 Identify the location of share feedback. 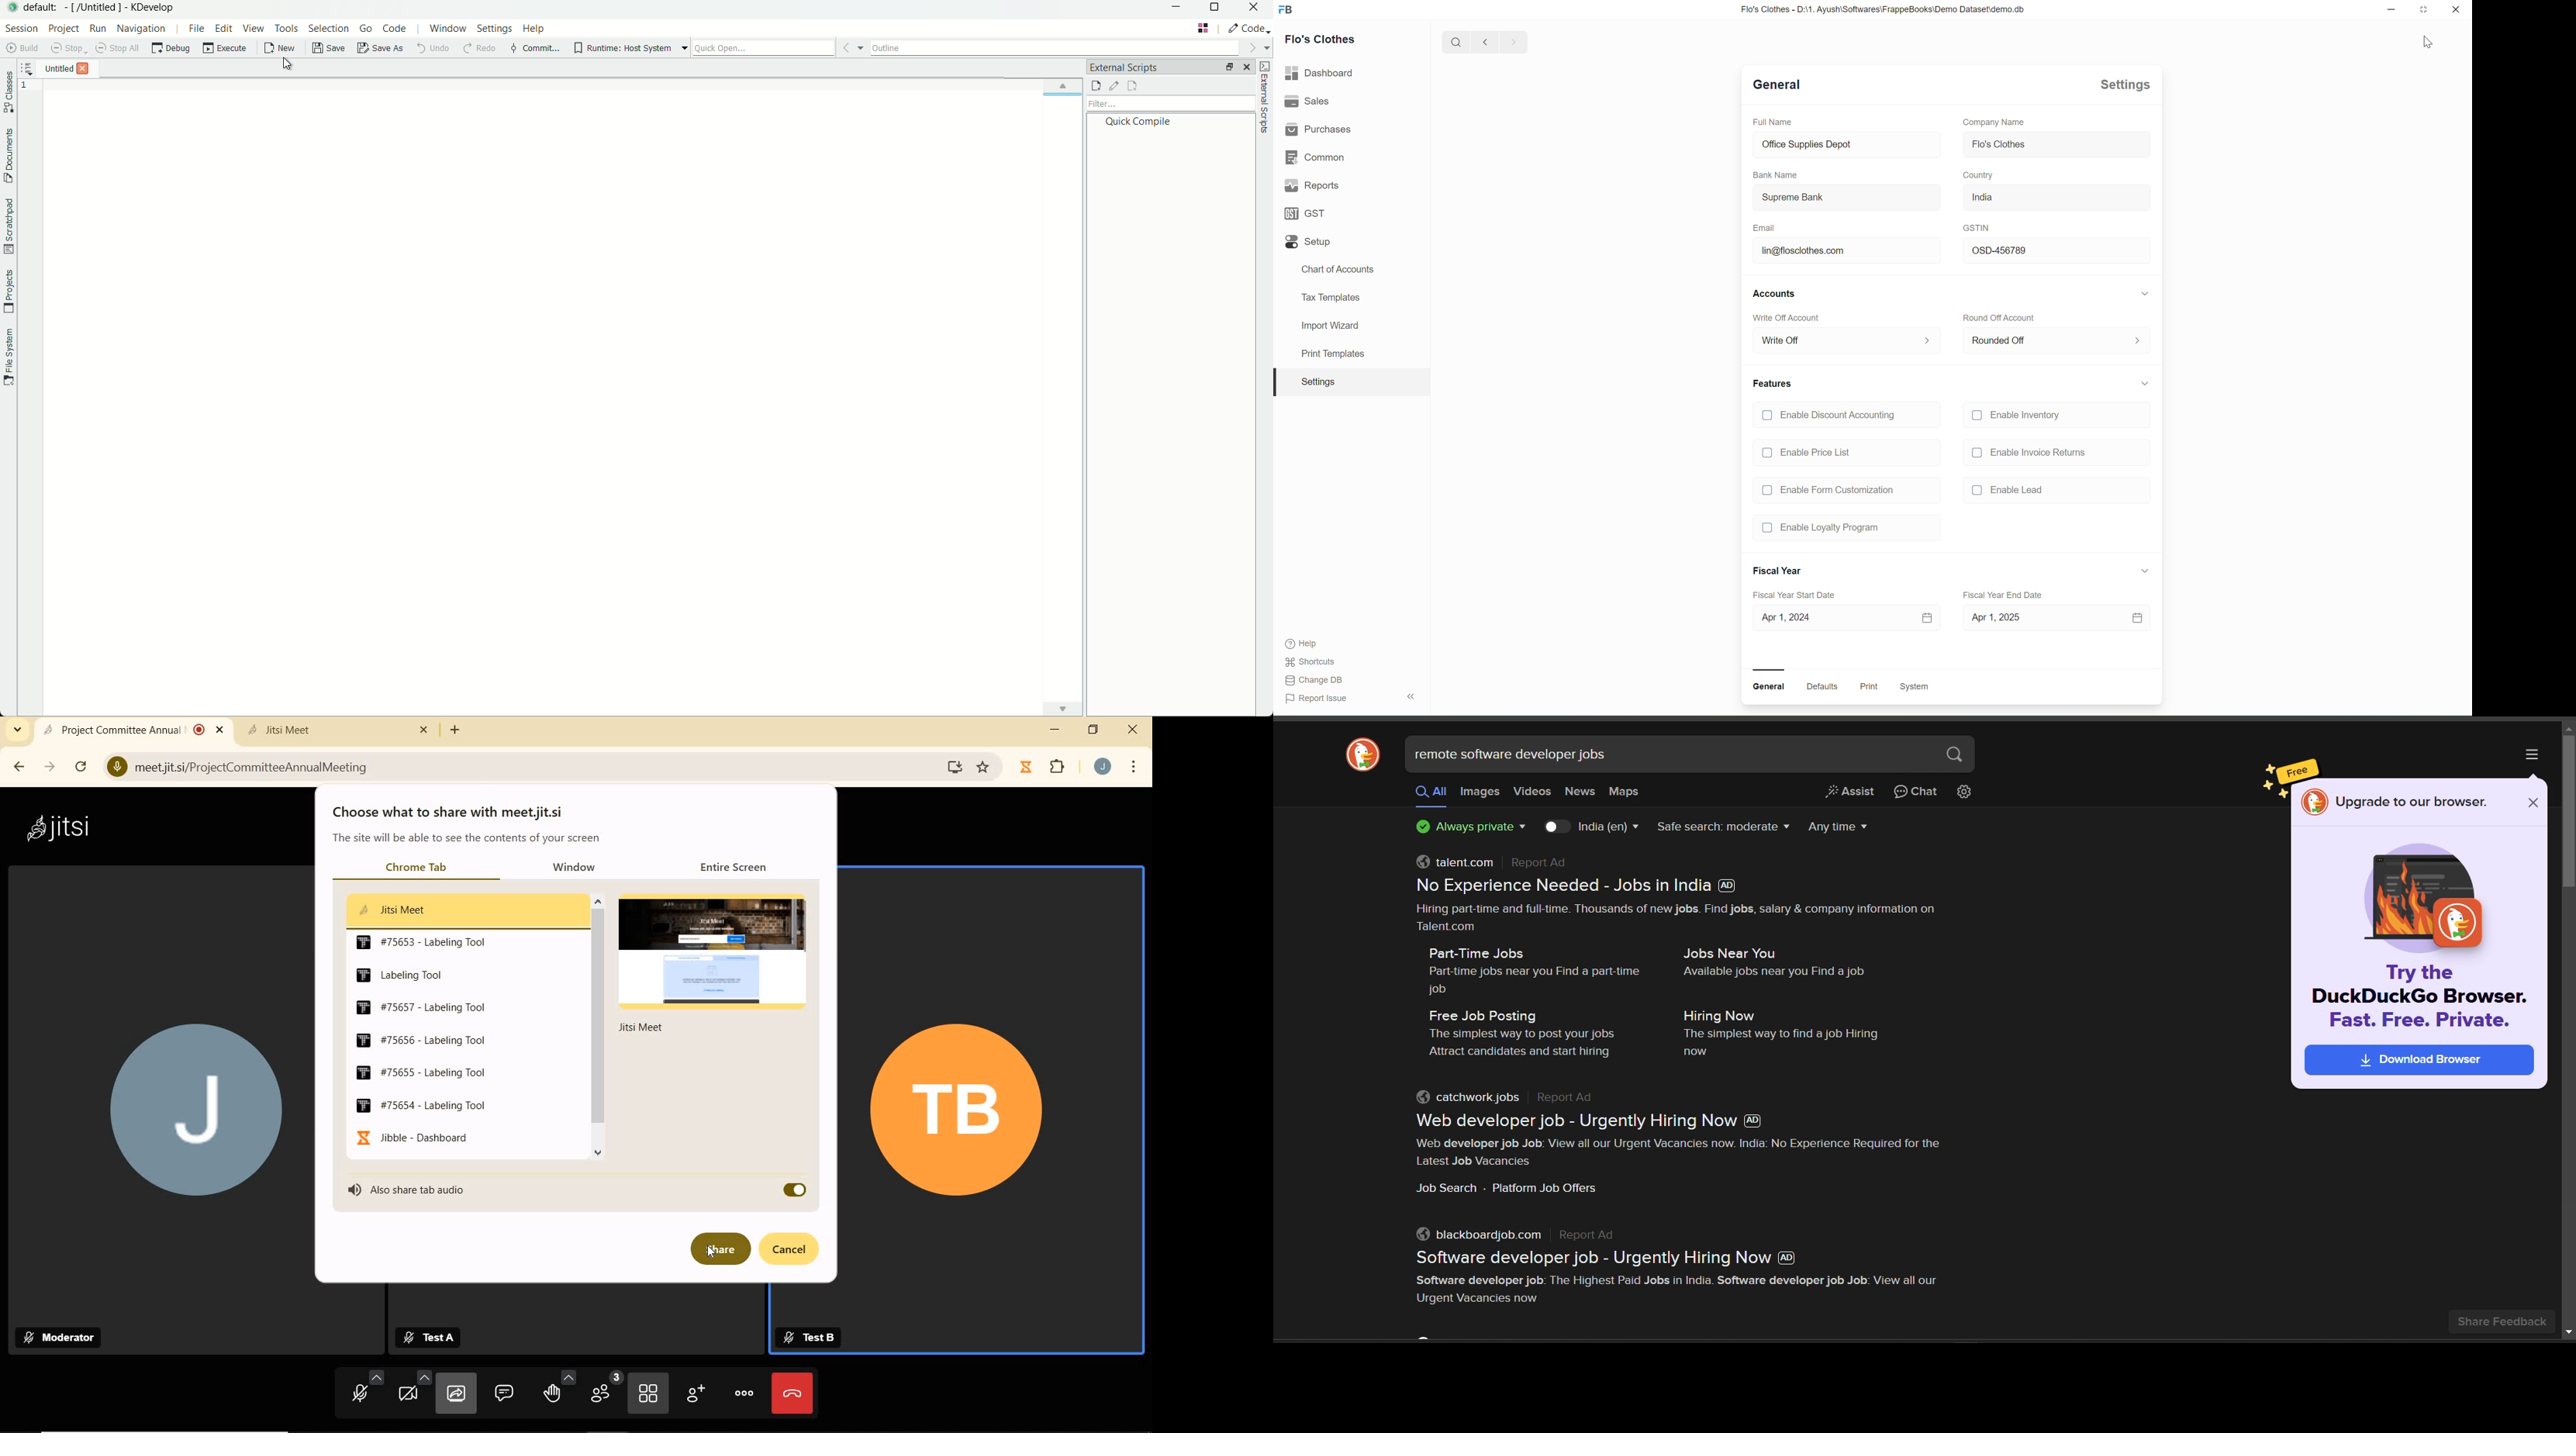
(2499, 1324).